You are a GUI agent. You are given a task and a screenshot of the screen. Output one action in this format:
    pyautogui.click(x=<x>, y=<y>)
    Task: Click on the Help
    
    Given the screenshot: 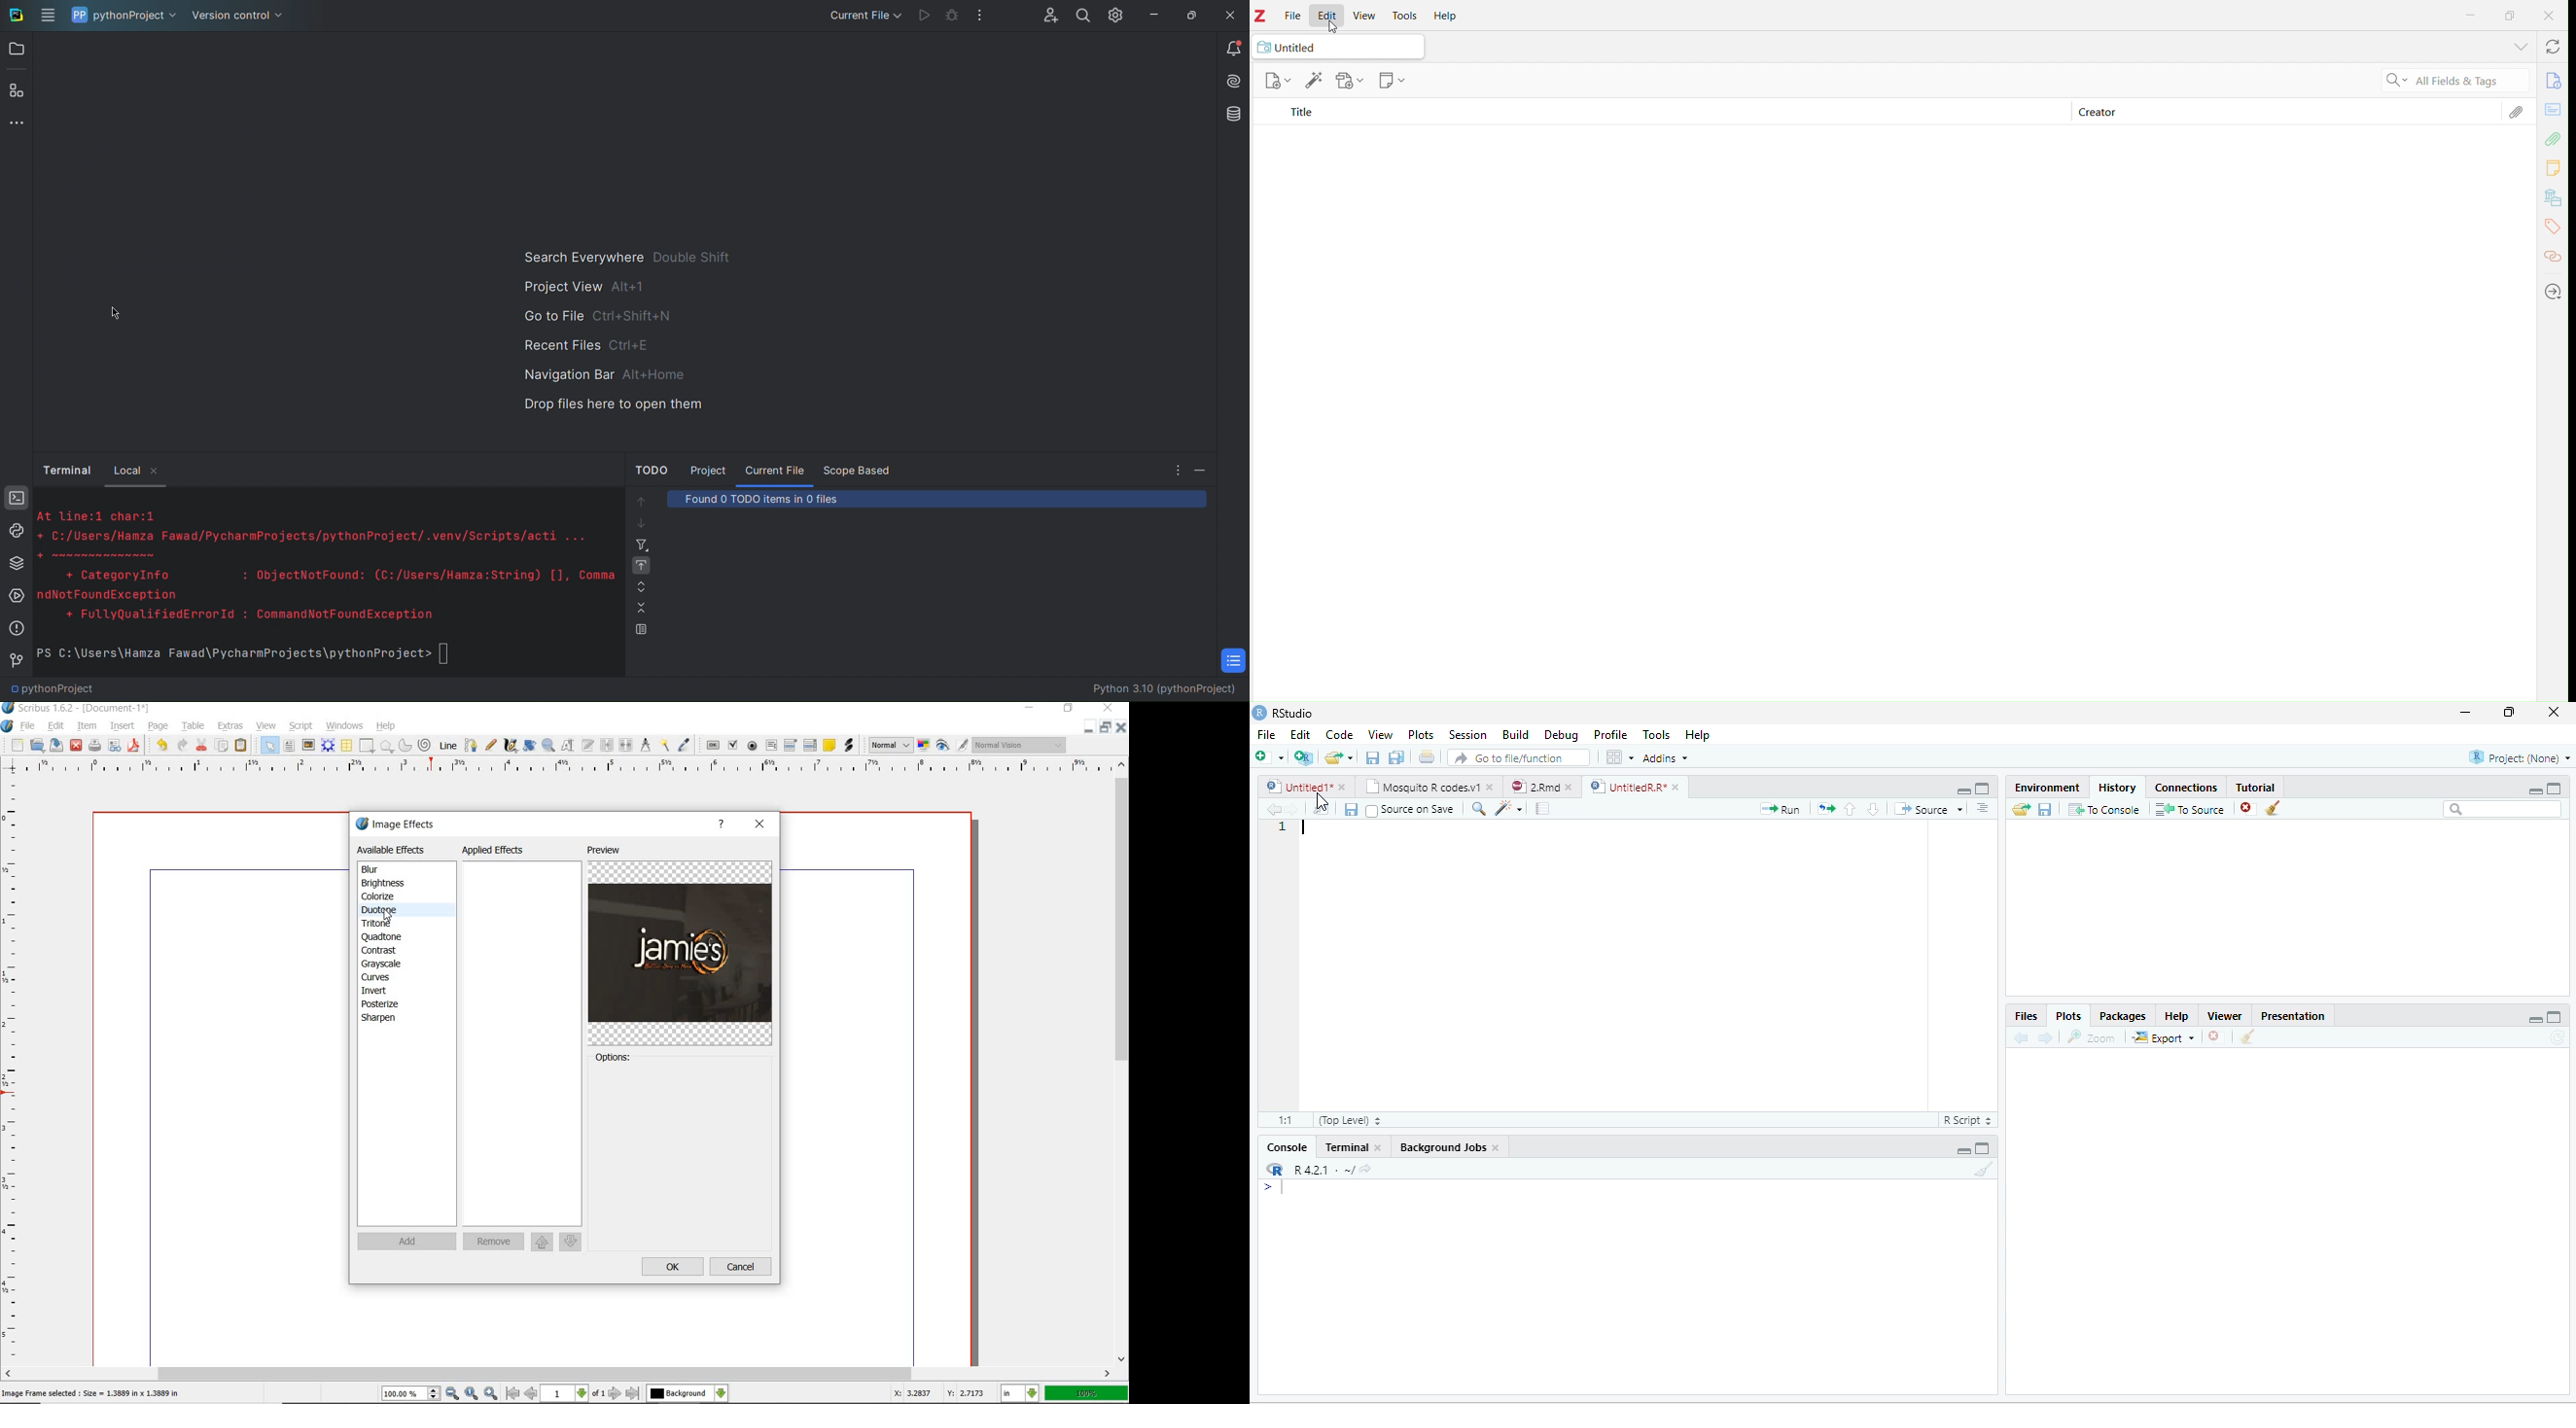 What is the action you would take?
    pyautogui.click(x=2176, y=1015)
    